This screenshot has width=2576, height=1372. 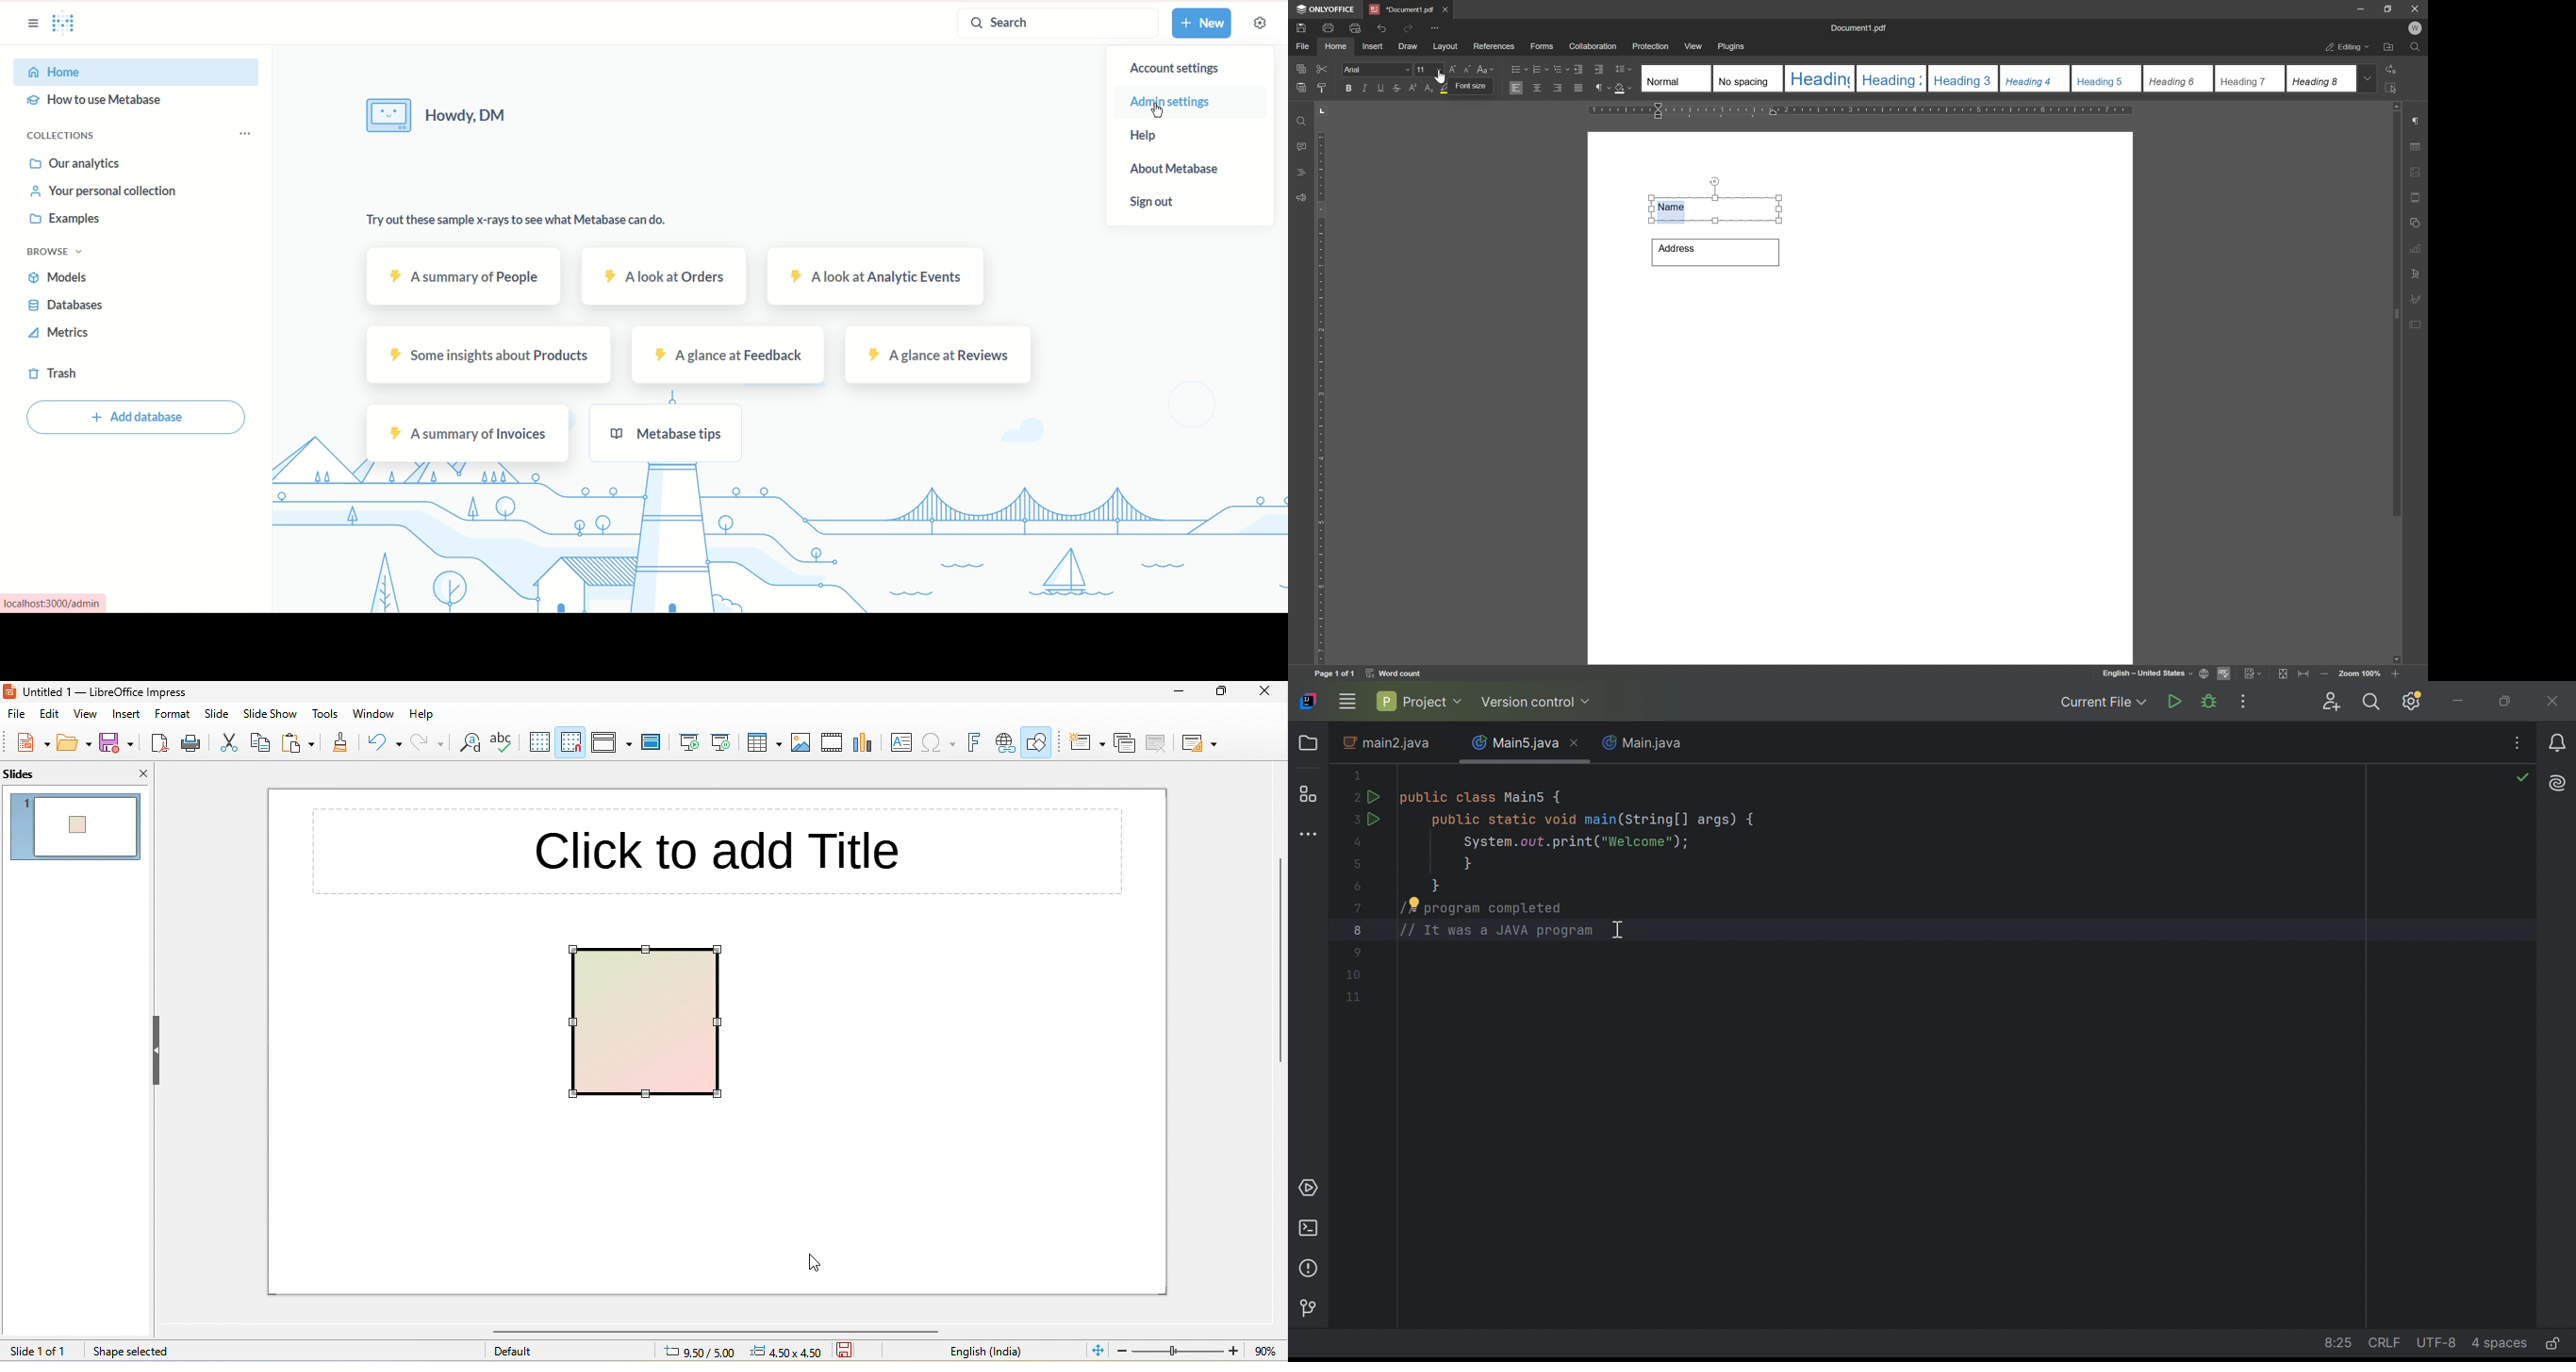 What do you see at coordinates (2418, 49) in the screenshot?
I see `find` at bounding box center [2418, 49].